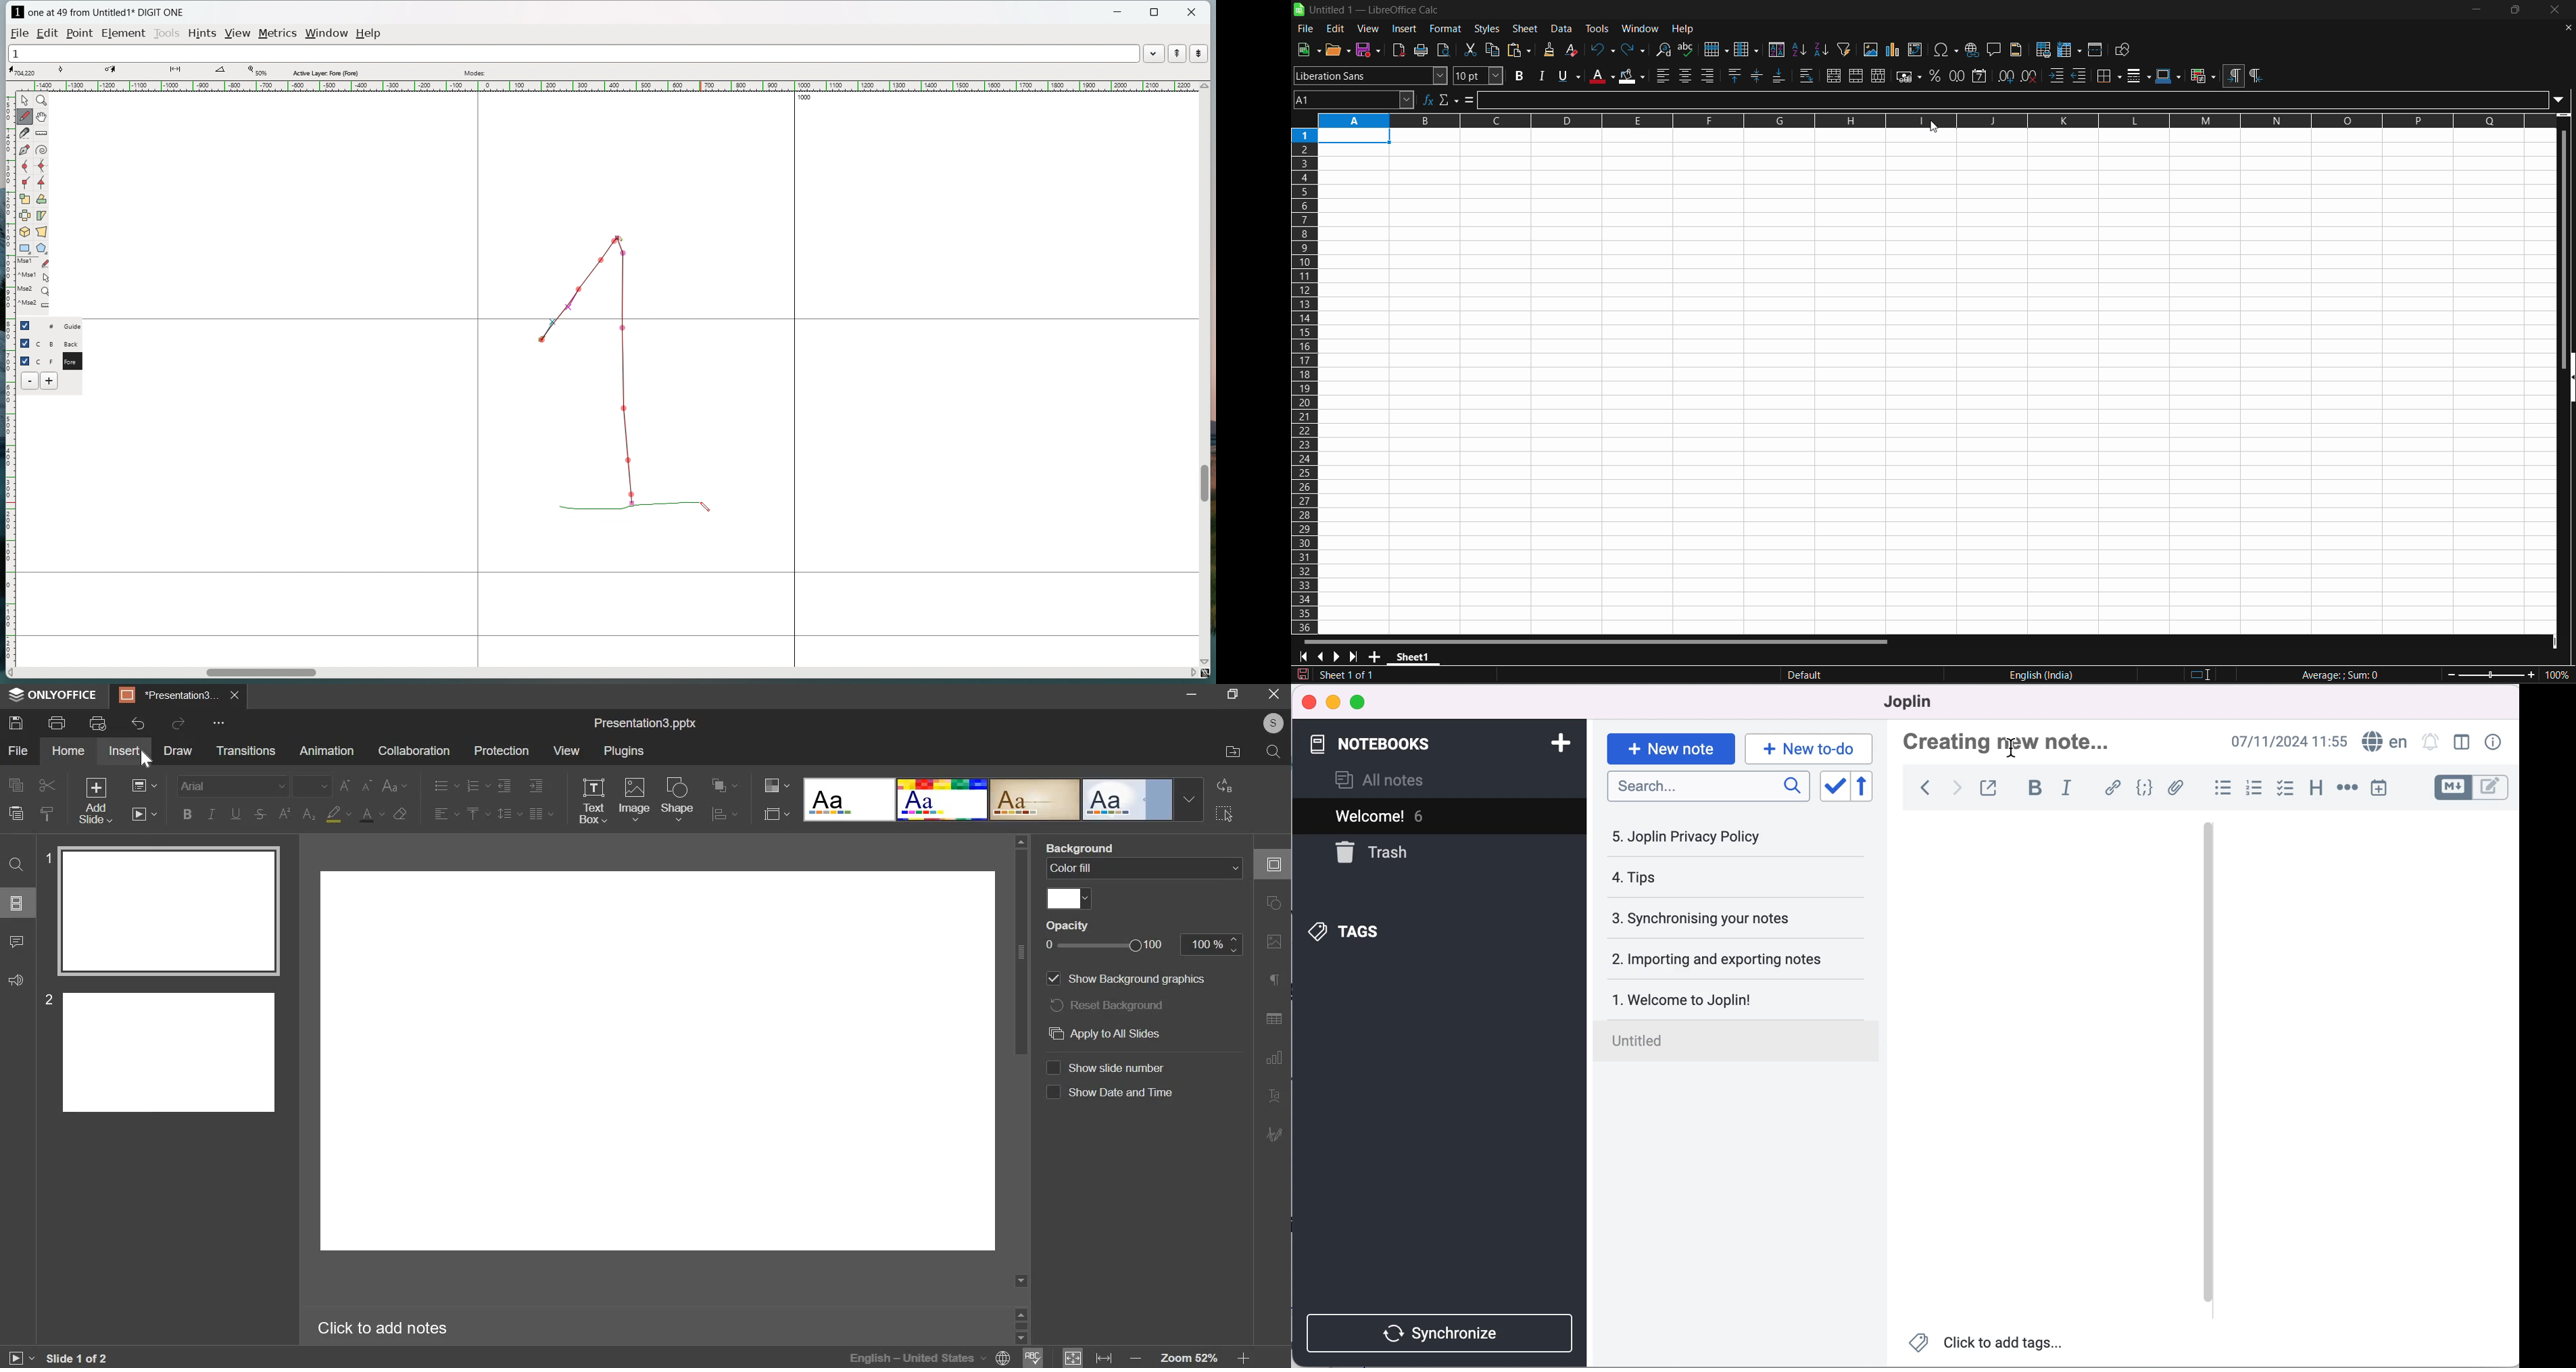 The height and width of the screenshot is (1372, 2576). I want to click on synchronising your notes, so click(1722, 919).